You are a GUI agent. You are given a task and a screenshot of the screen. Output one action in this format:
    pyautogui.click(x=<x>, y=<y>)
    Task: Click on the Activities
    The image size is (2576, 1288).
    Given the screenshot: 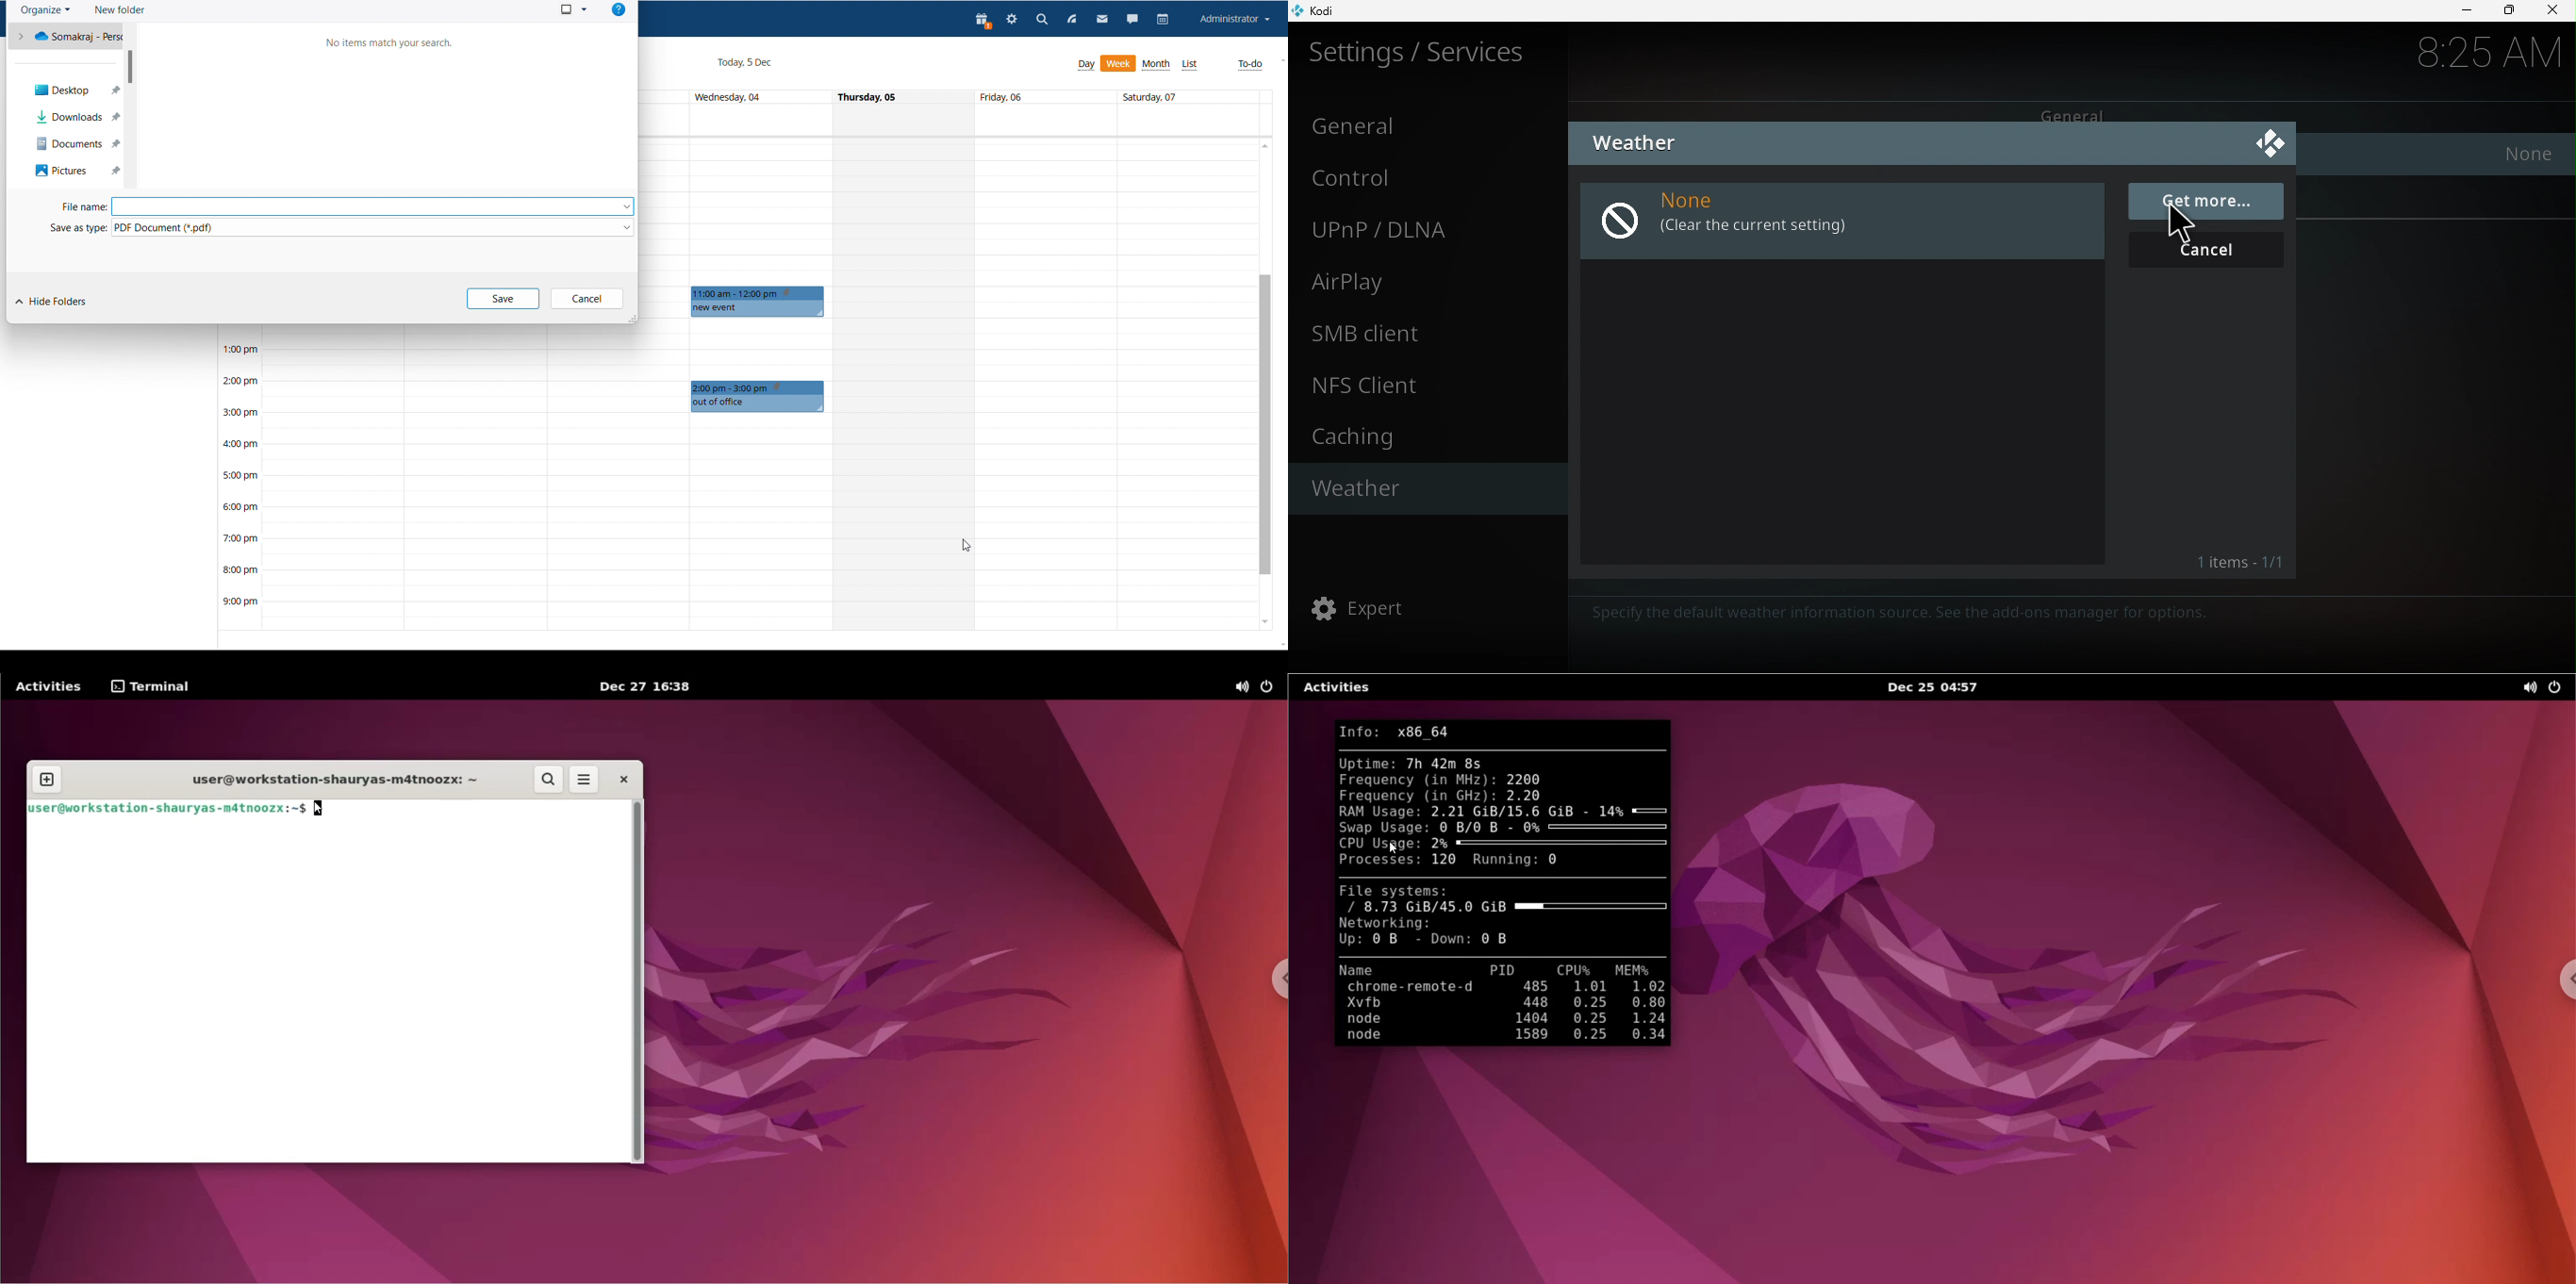 What is the action you would take?
    pyautogui.click(x=53, y=686)
    